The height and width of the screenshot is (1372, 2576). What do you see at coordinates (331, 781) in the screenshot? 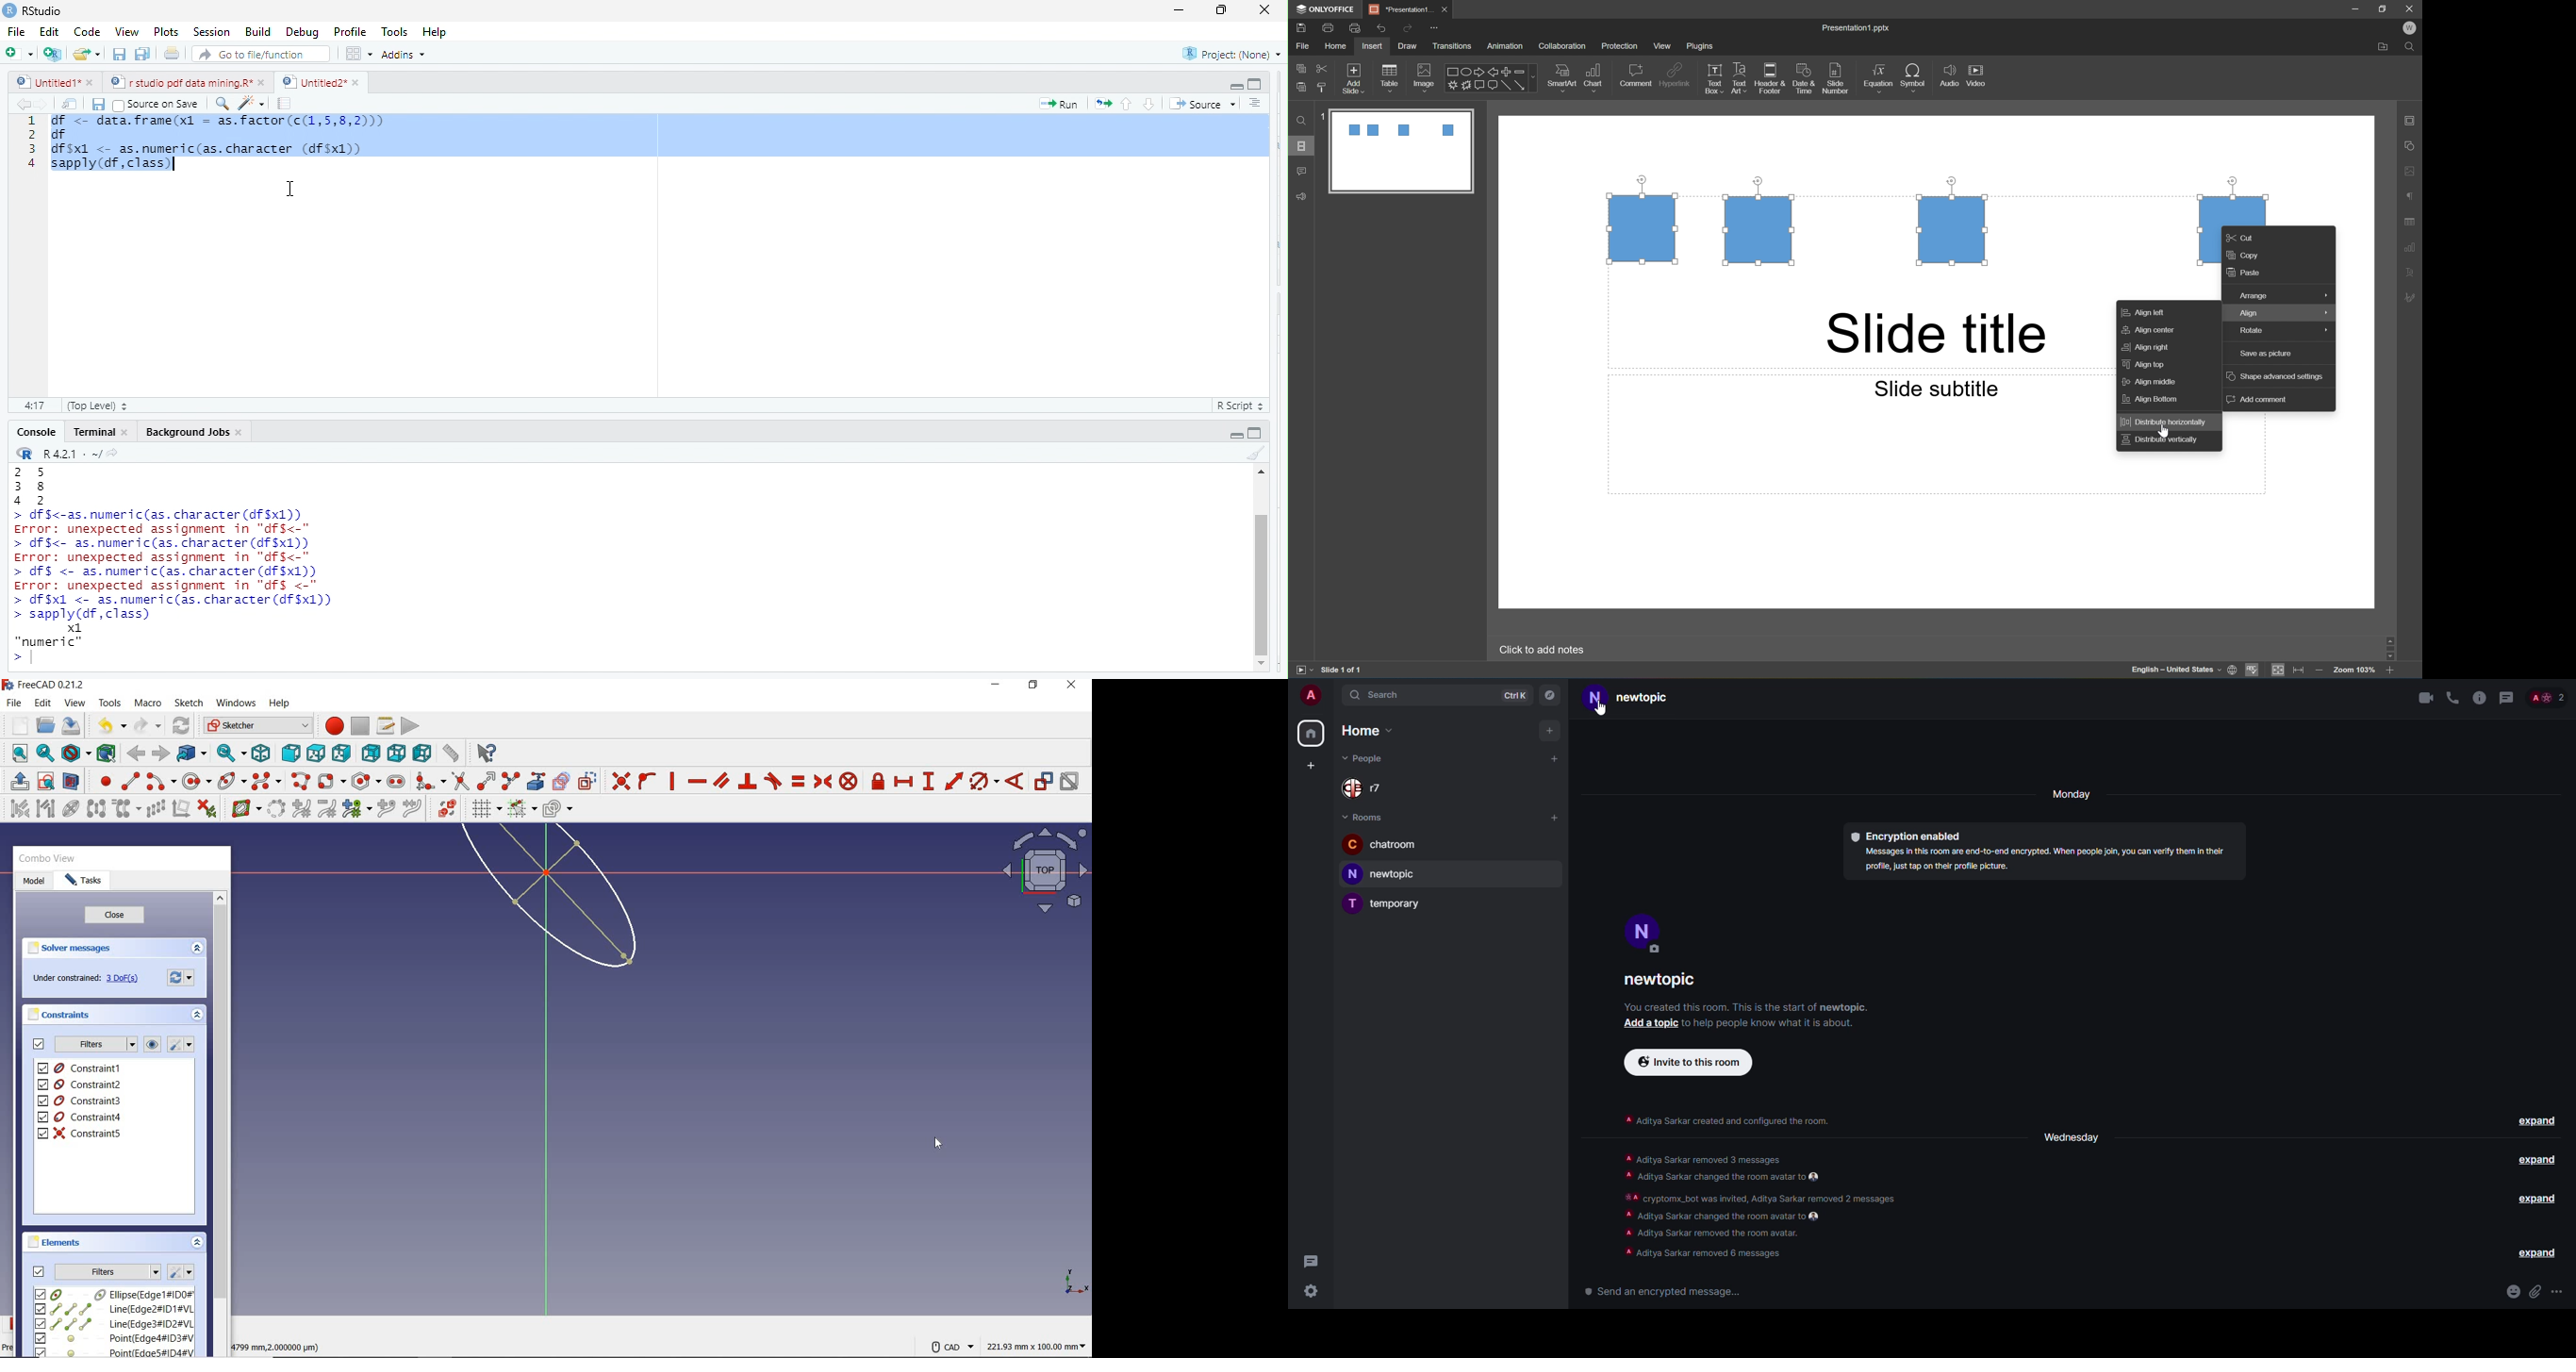
I see `create rectangle` at bounding box center [331, 781].